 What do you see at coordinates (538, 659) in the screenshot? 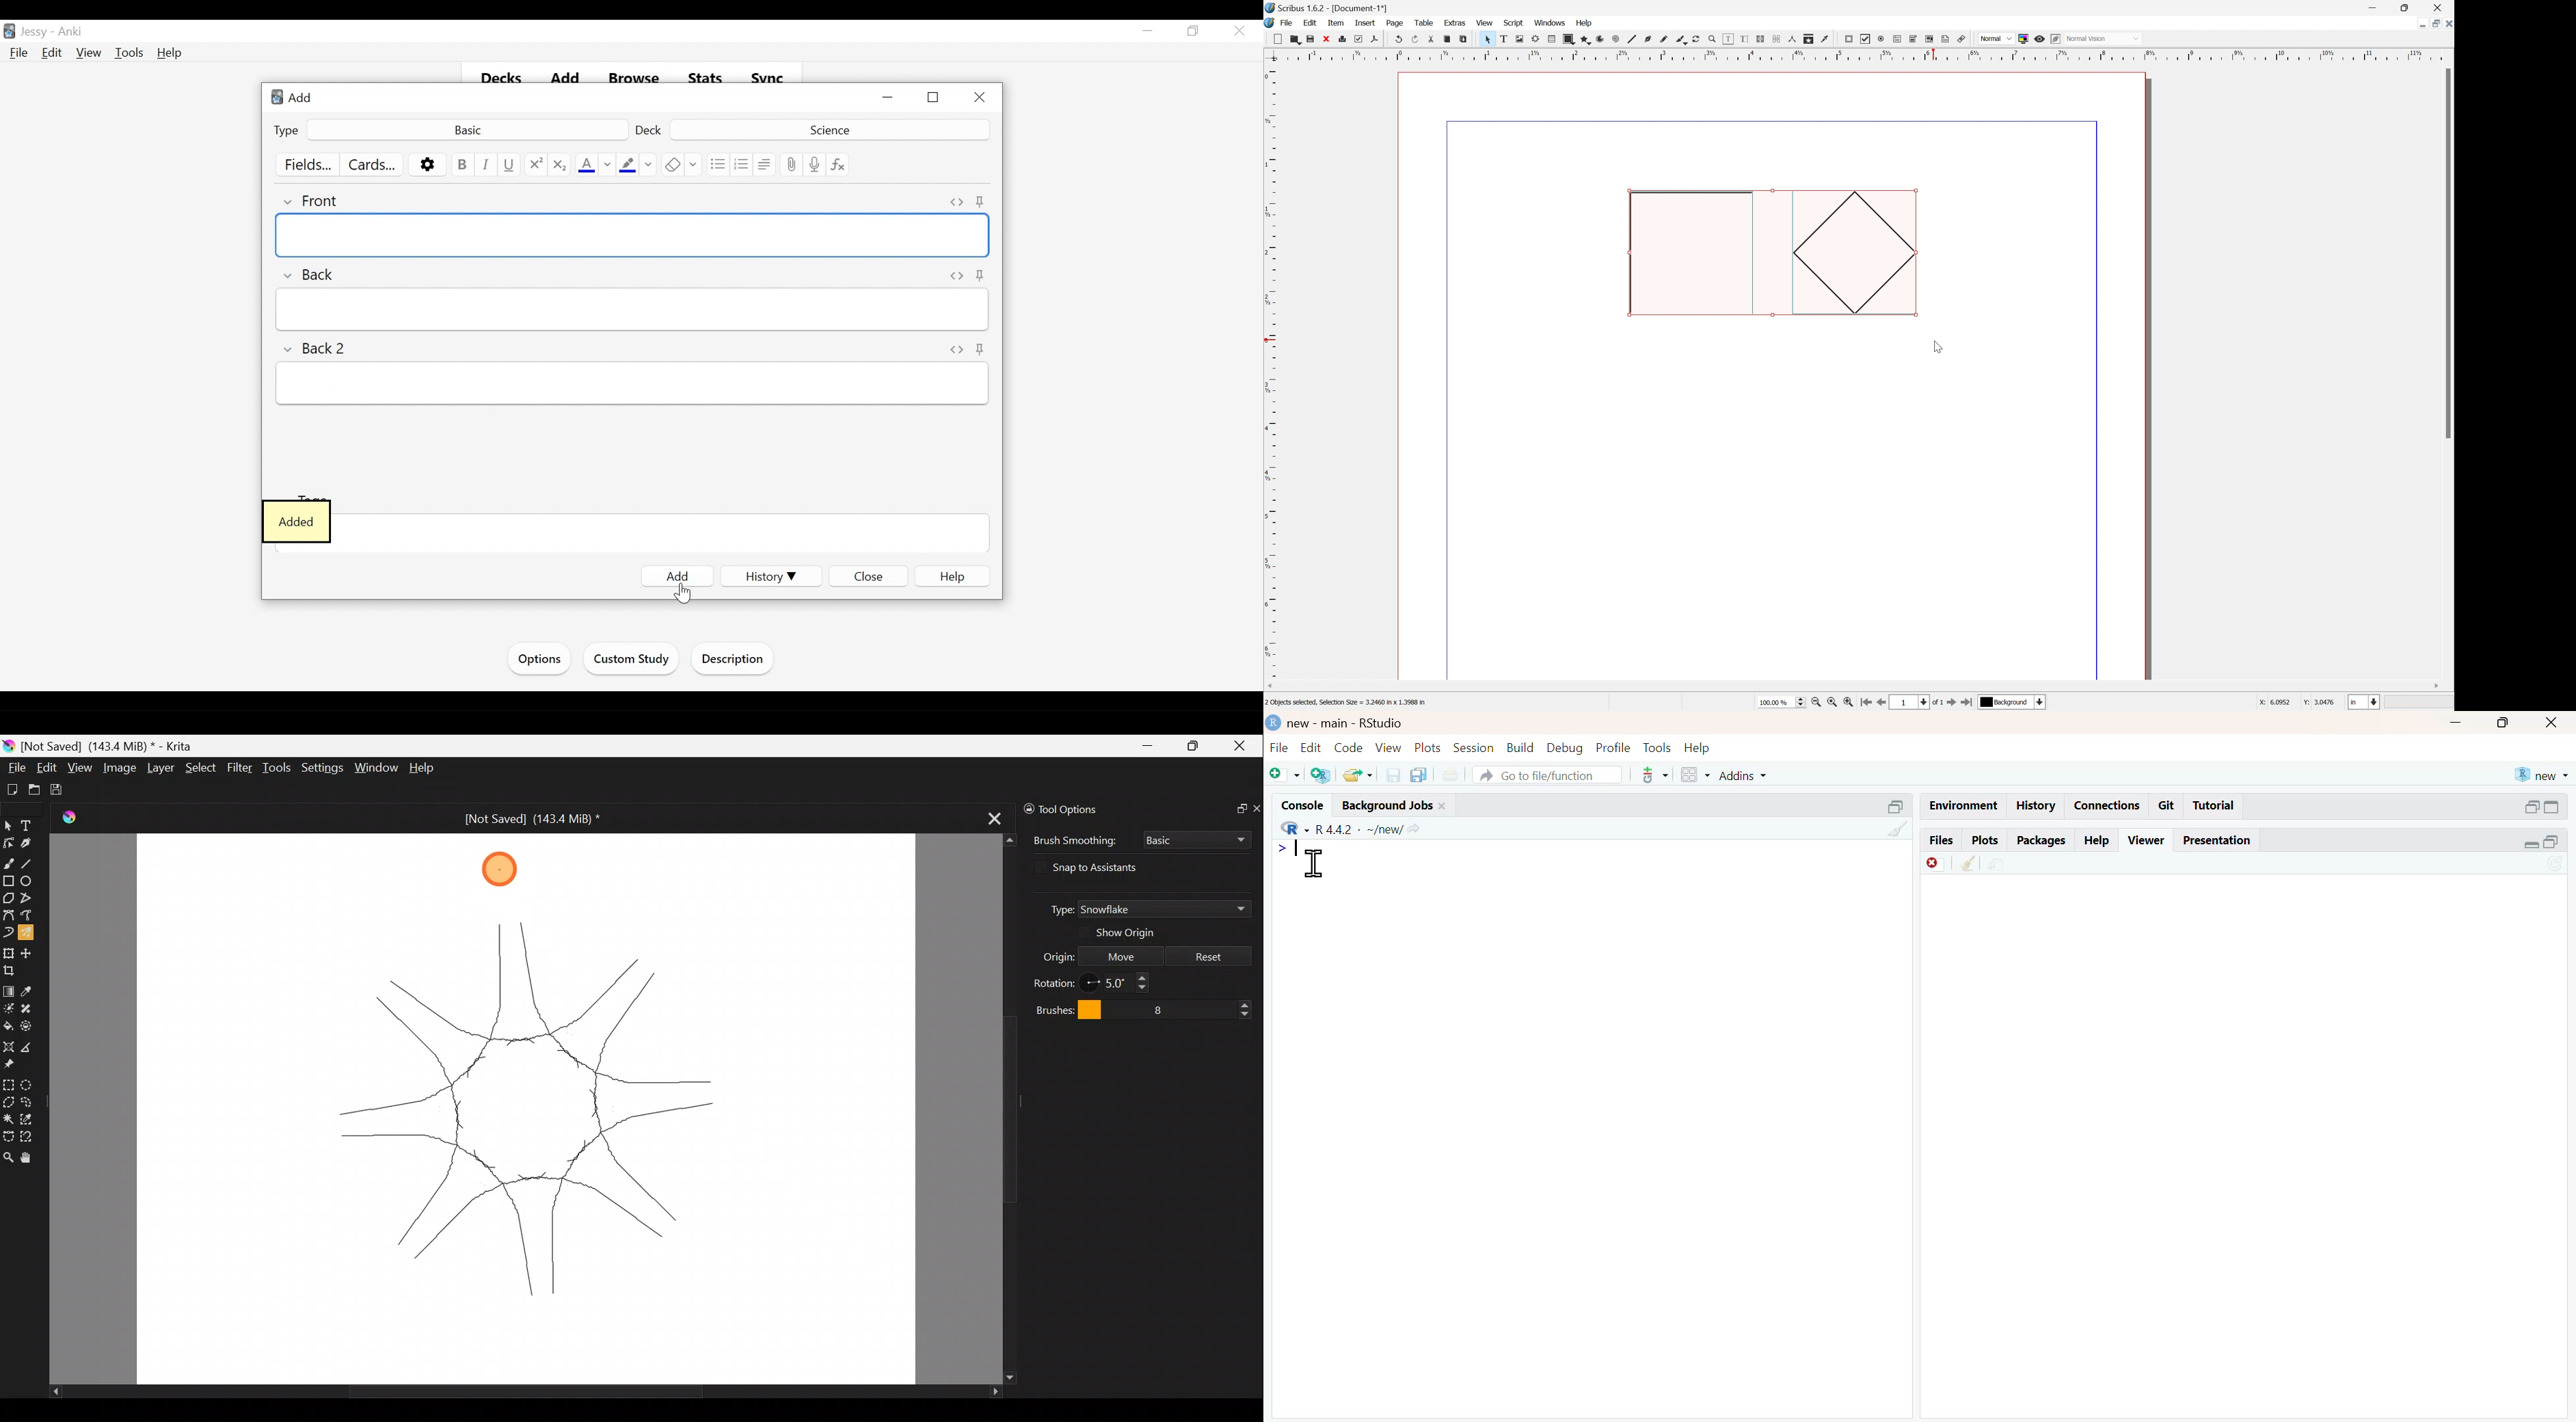
I see `Options` at bounding box center [538, 659].